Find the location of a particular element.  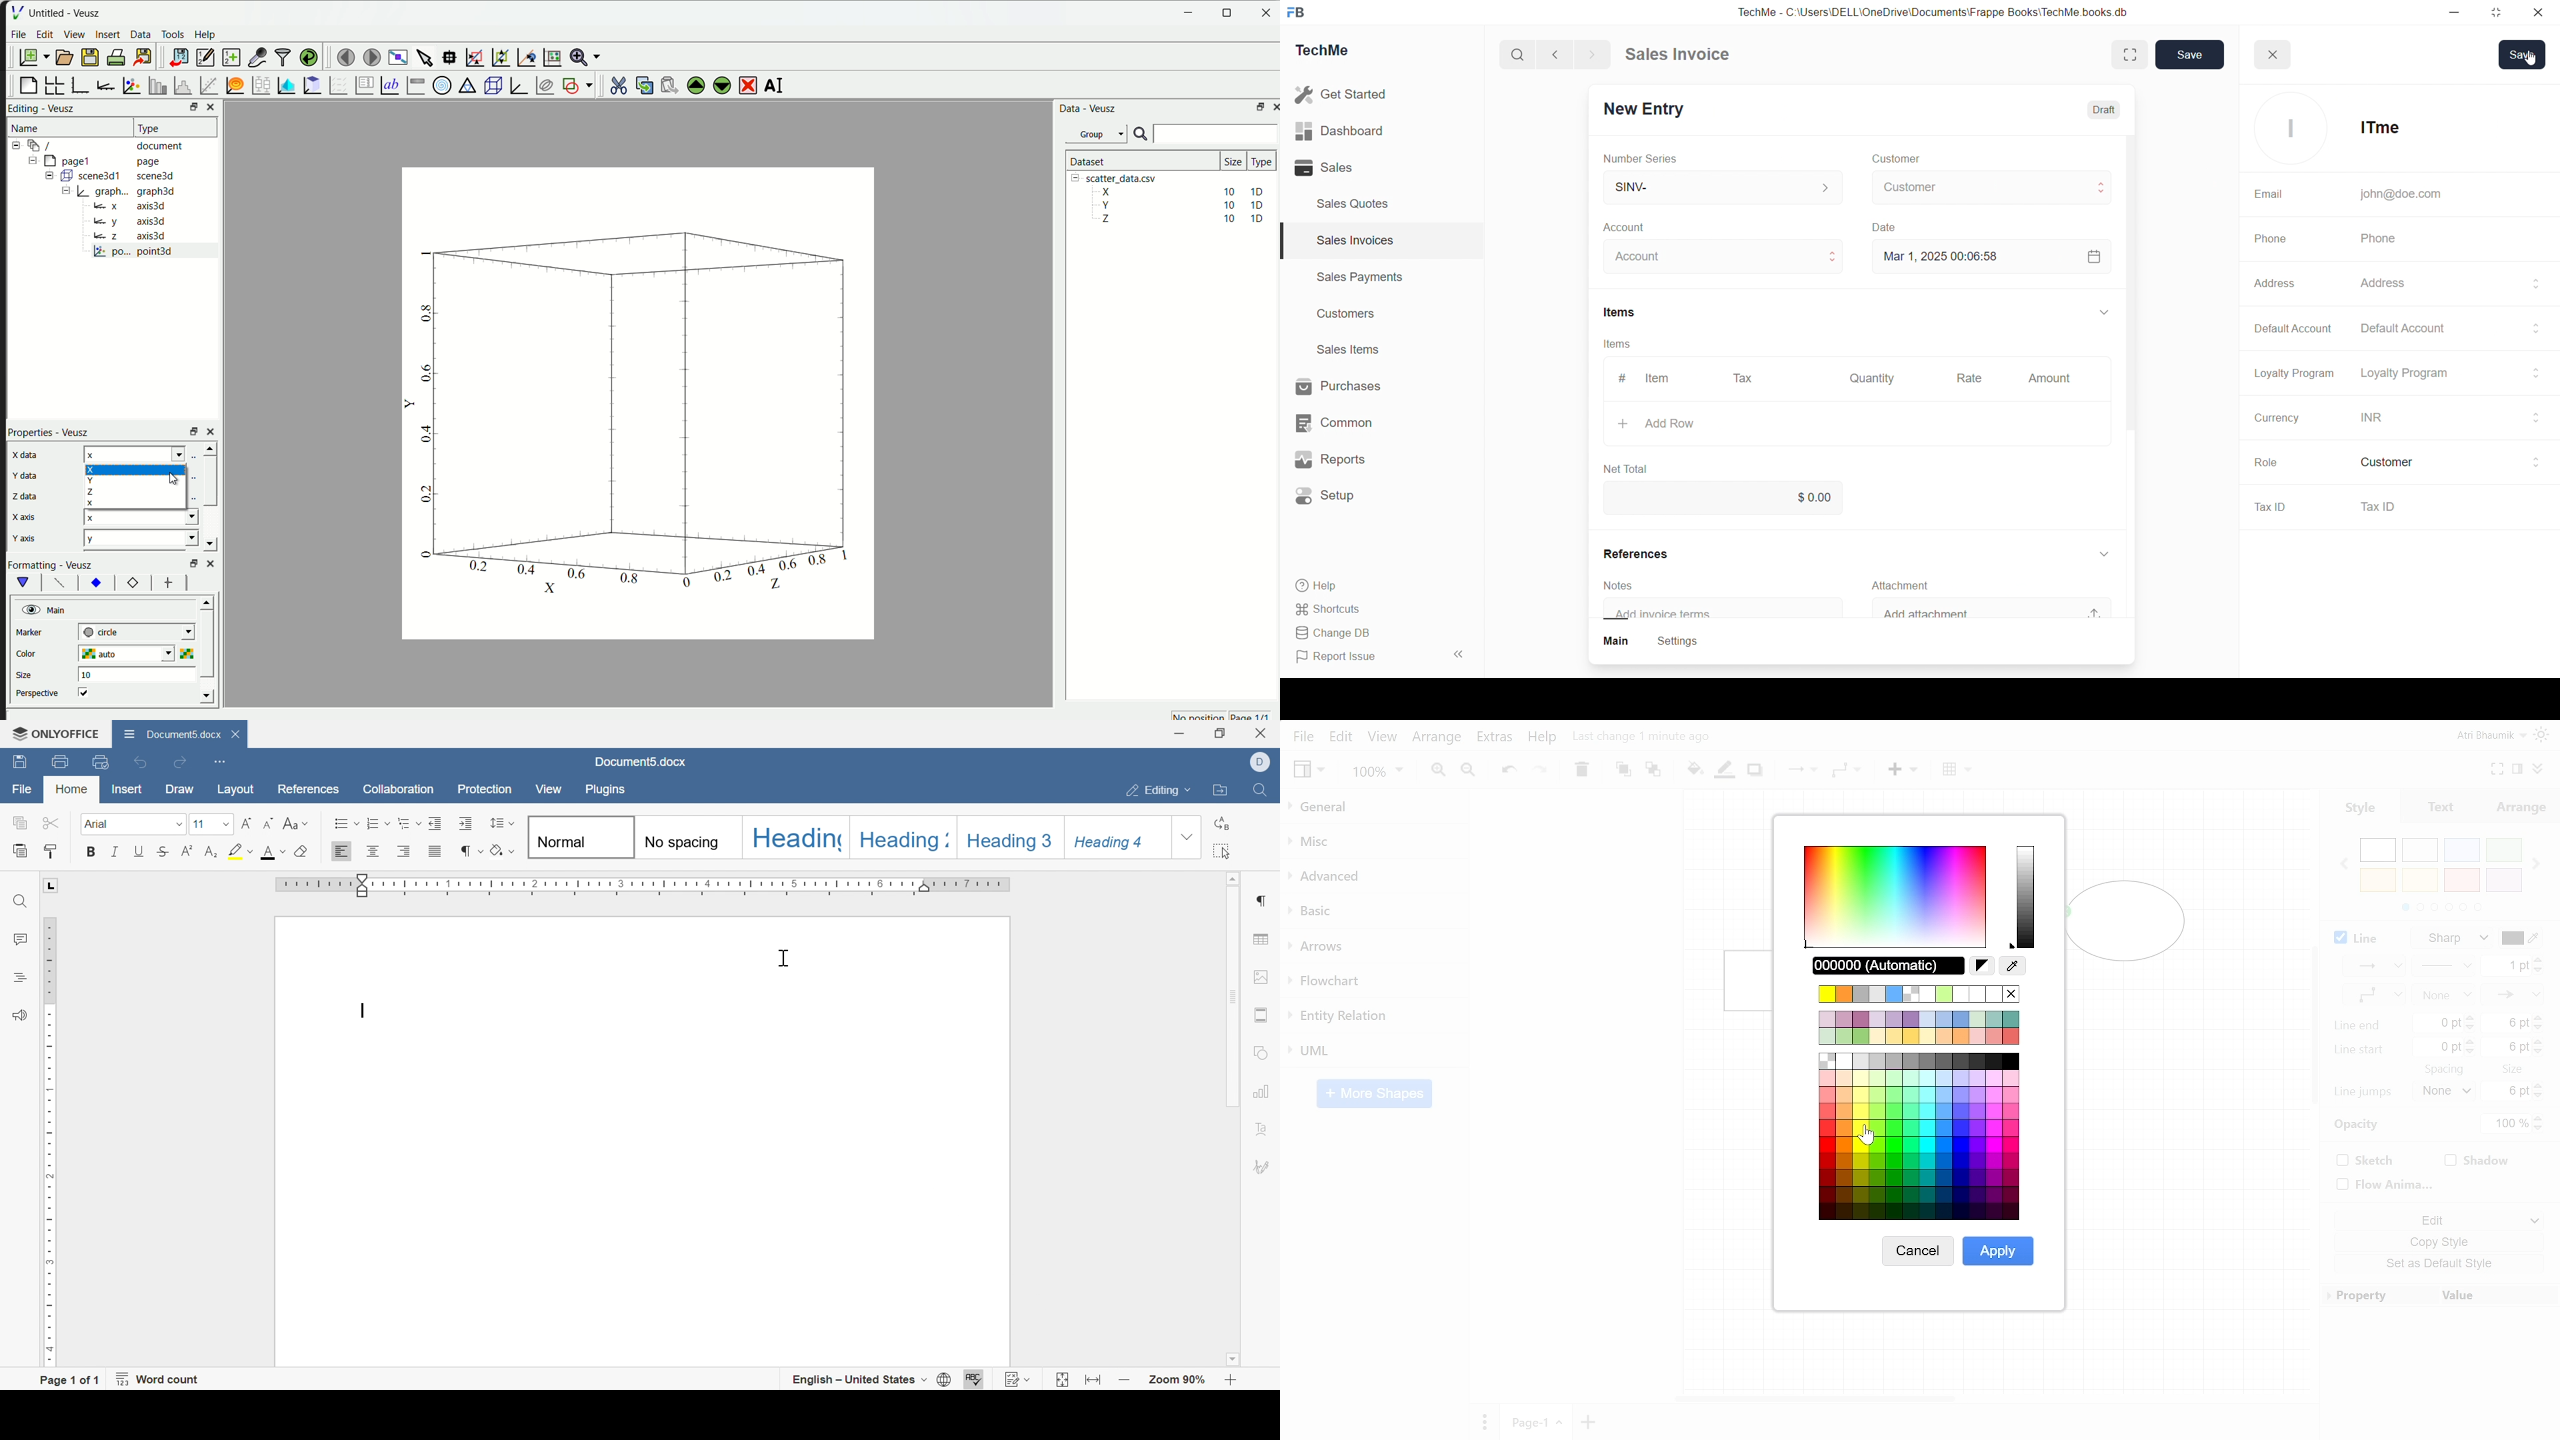

zoom out is located at coordinates (1127, 1382).